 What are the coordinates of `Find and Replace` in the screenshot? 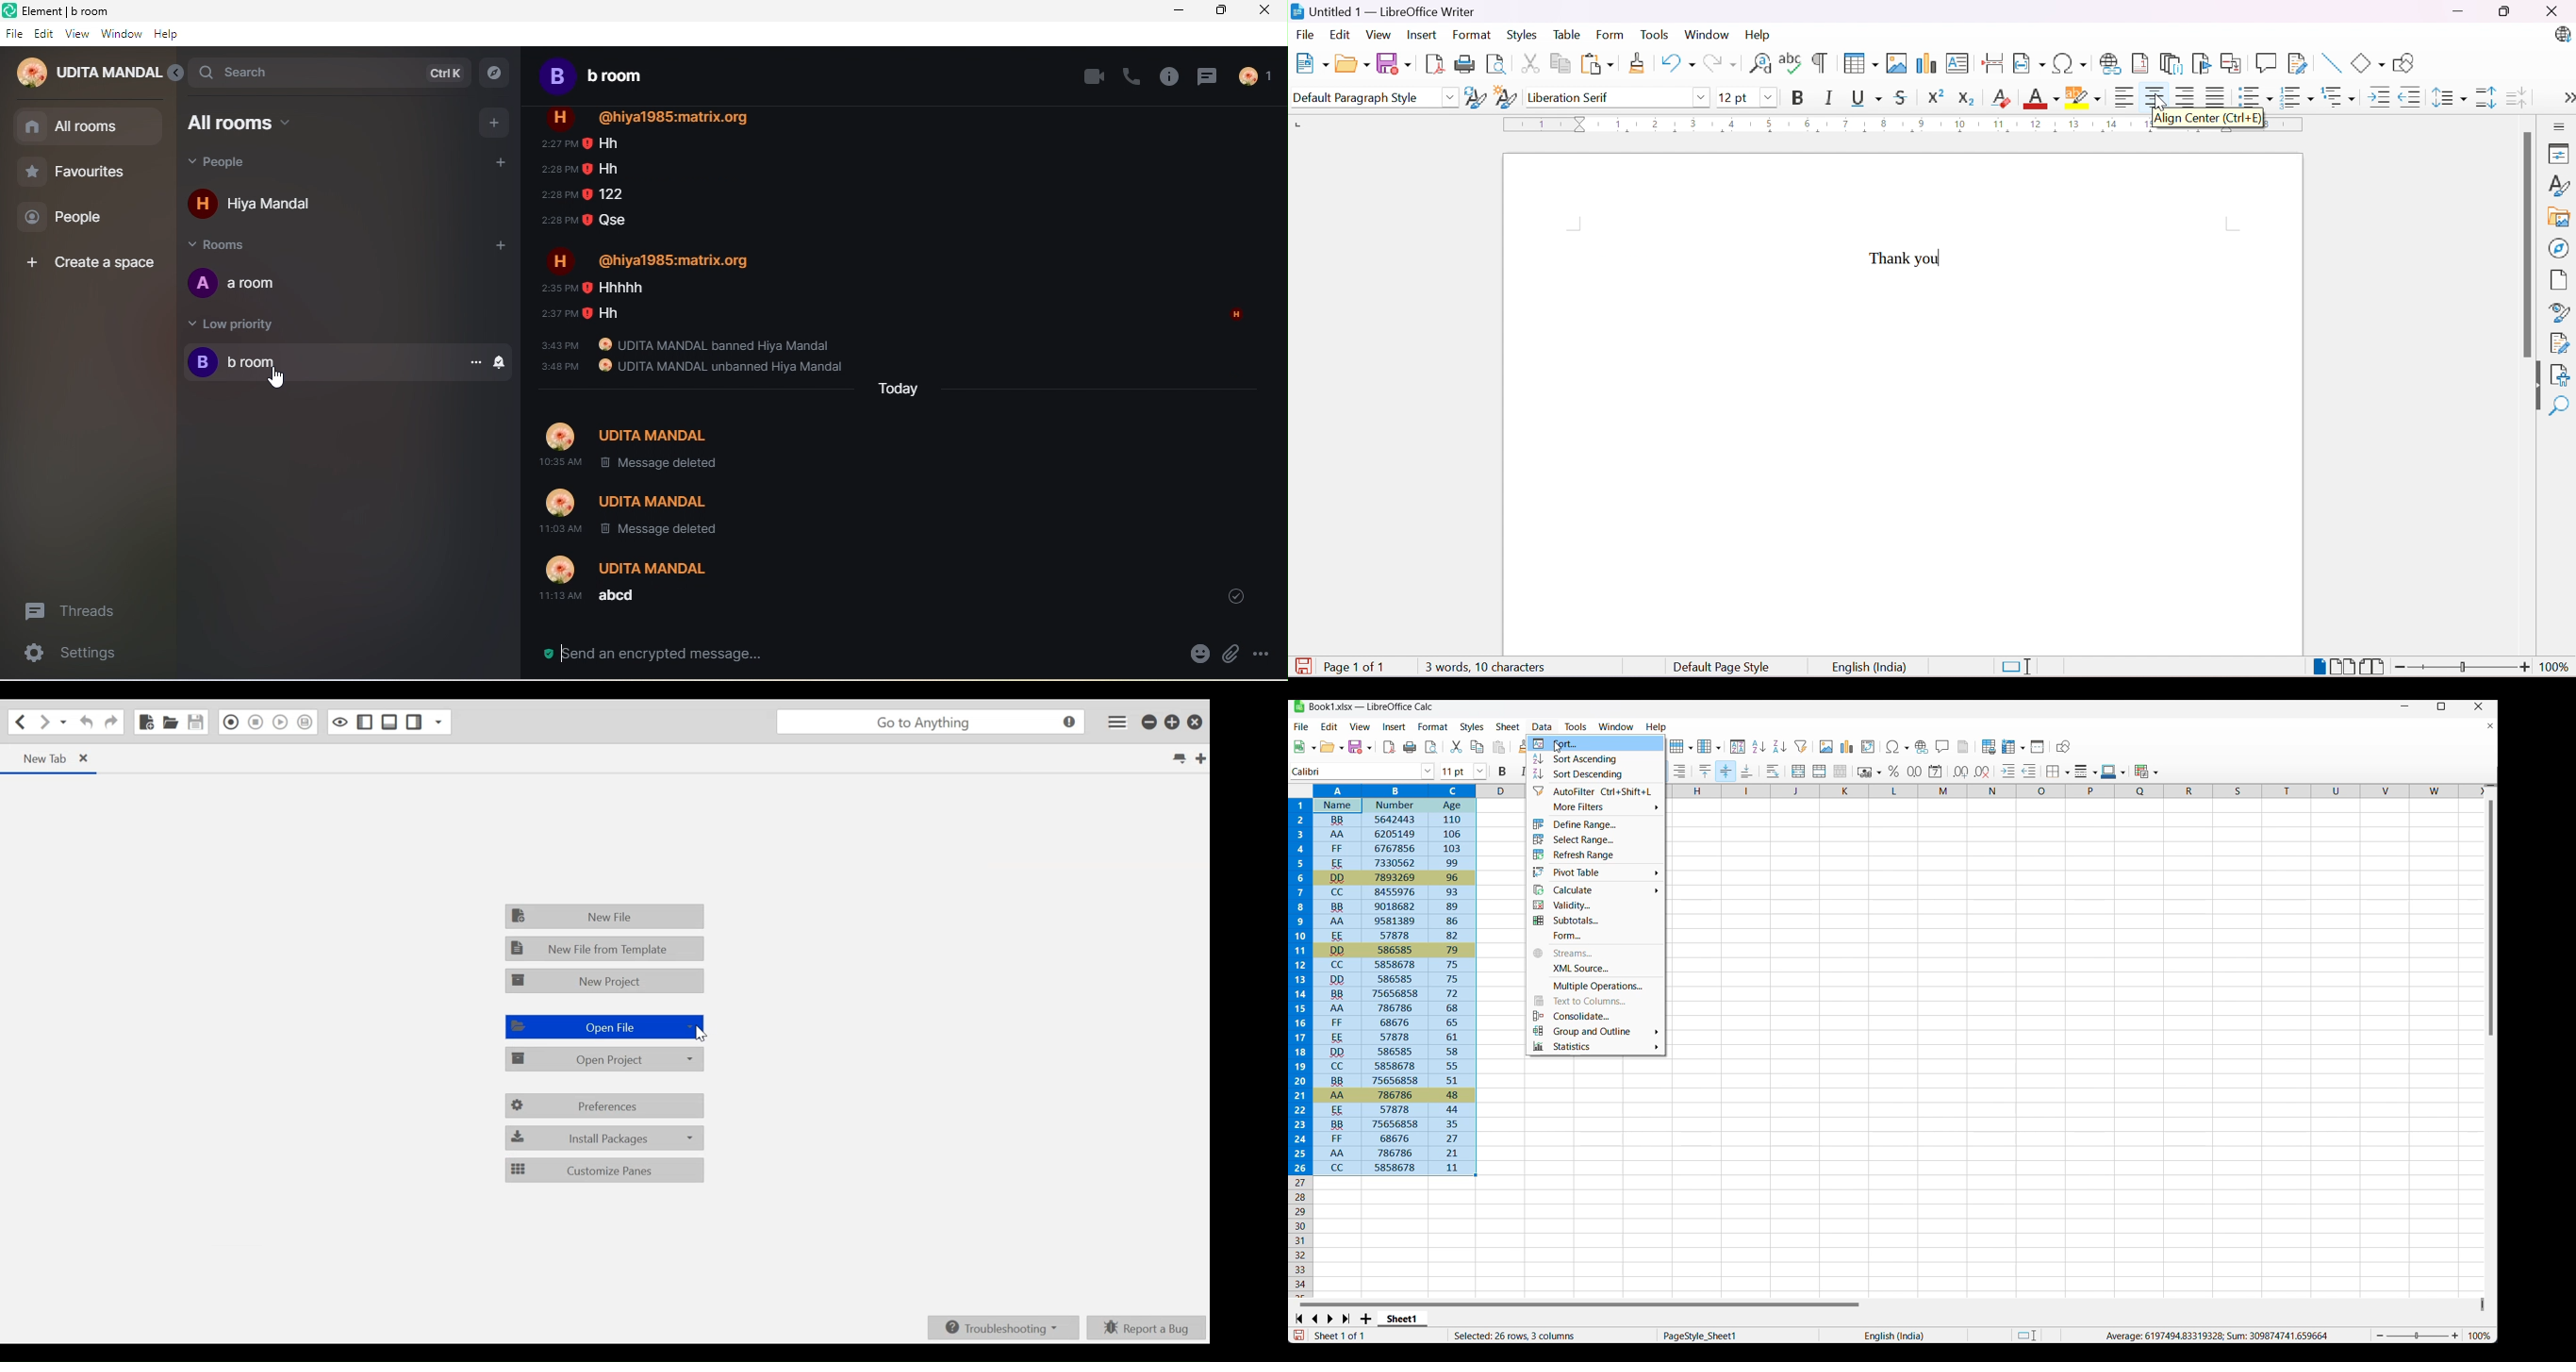 It's located at (1761, 67).